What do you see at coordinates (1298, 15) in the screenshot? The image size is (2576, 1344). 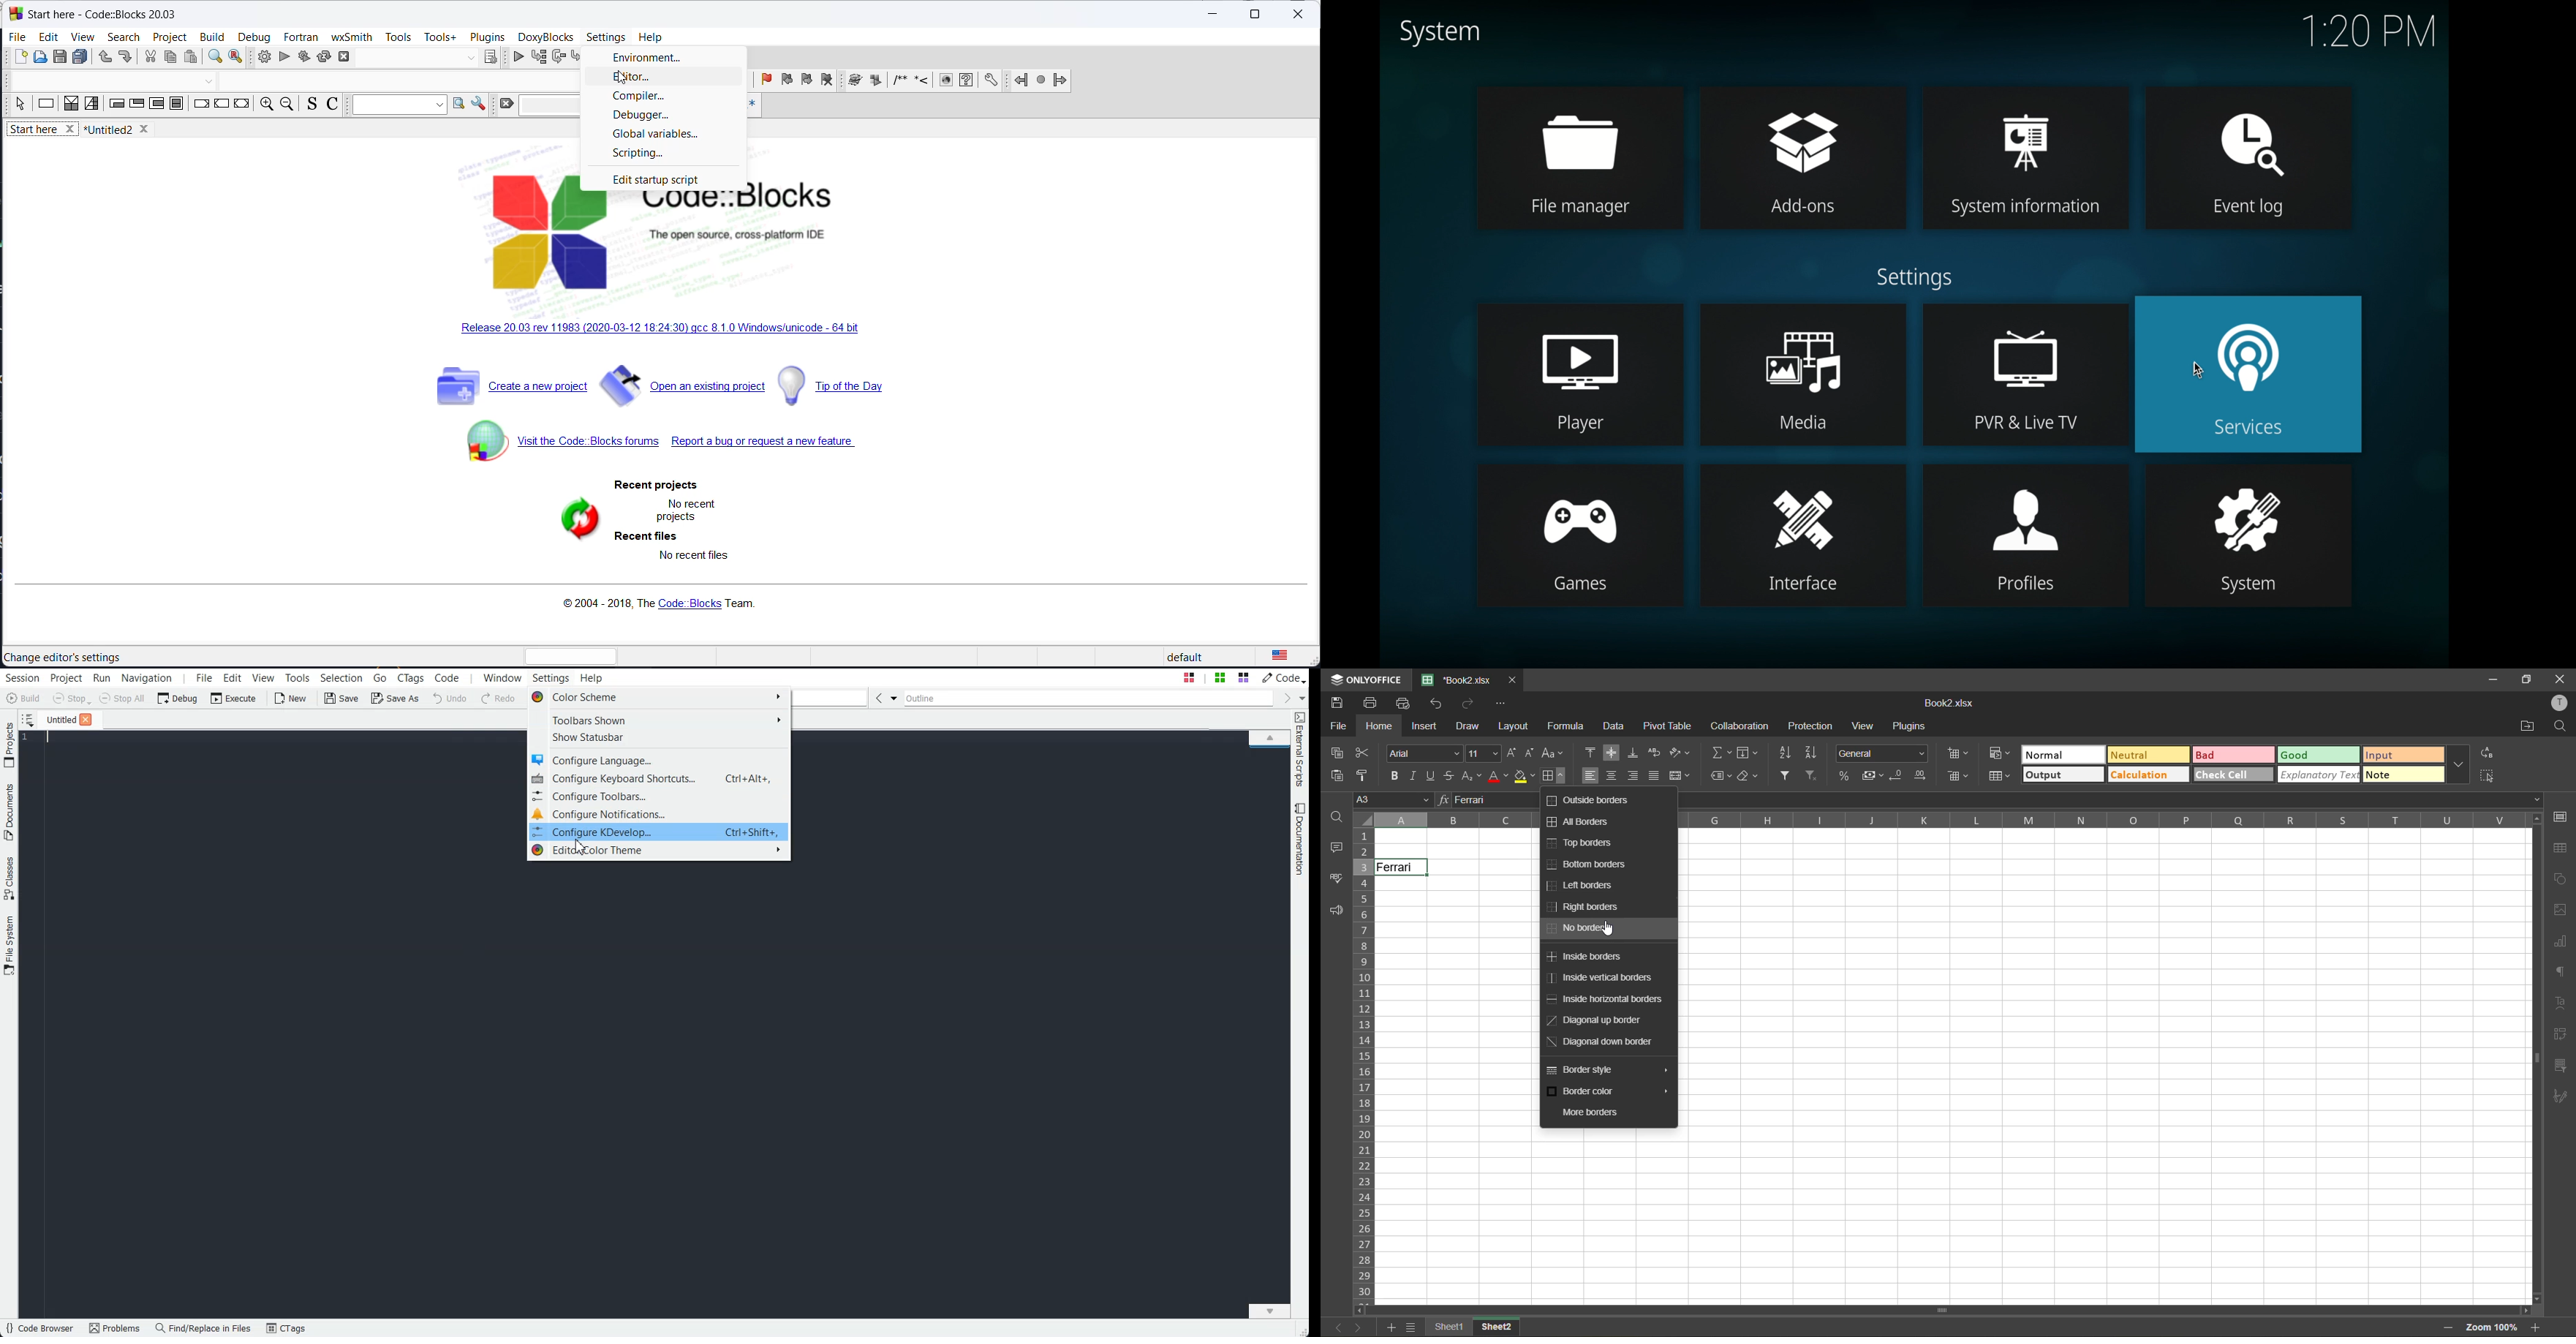 I see `close` at bounding box center [1298, 15].